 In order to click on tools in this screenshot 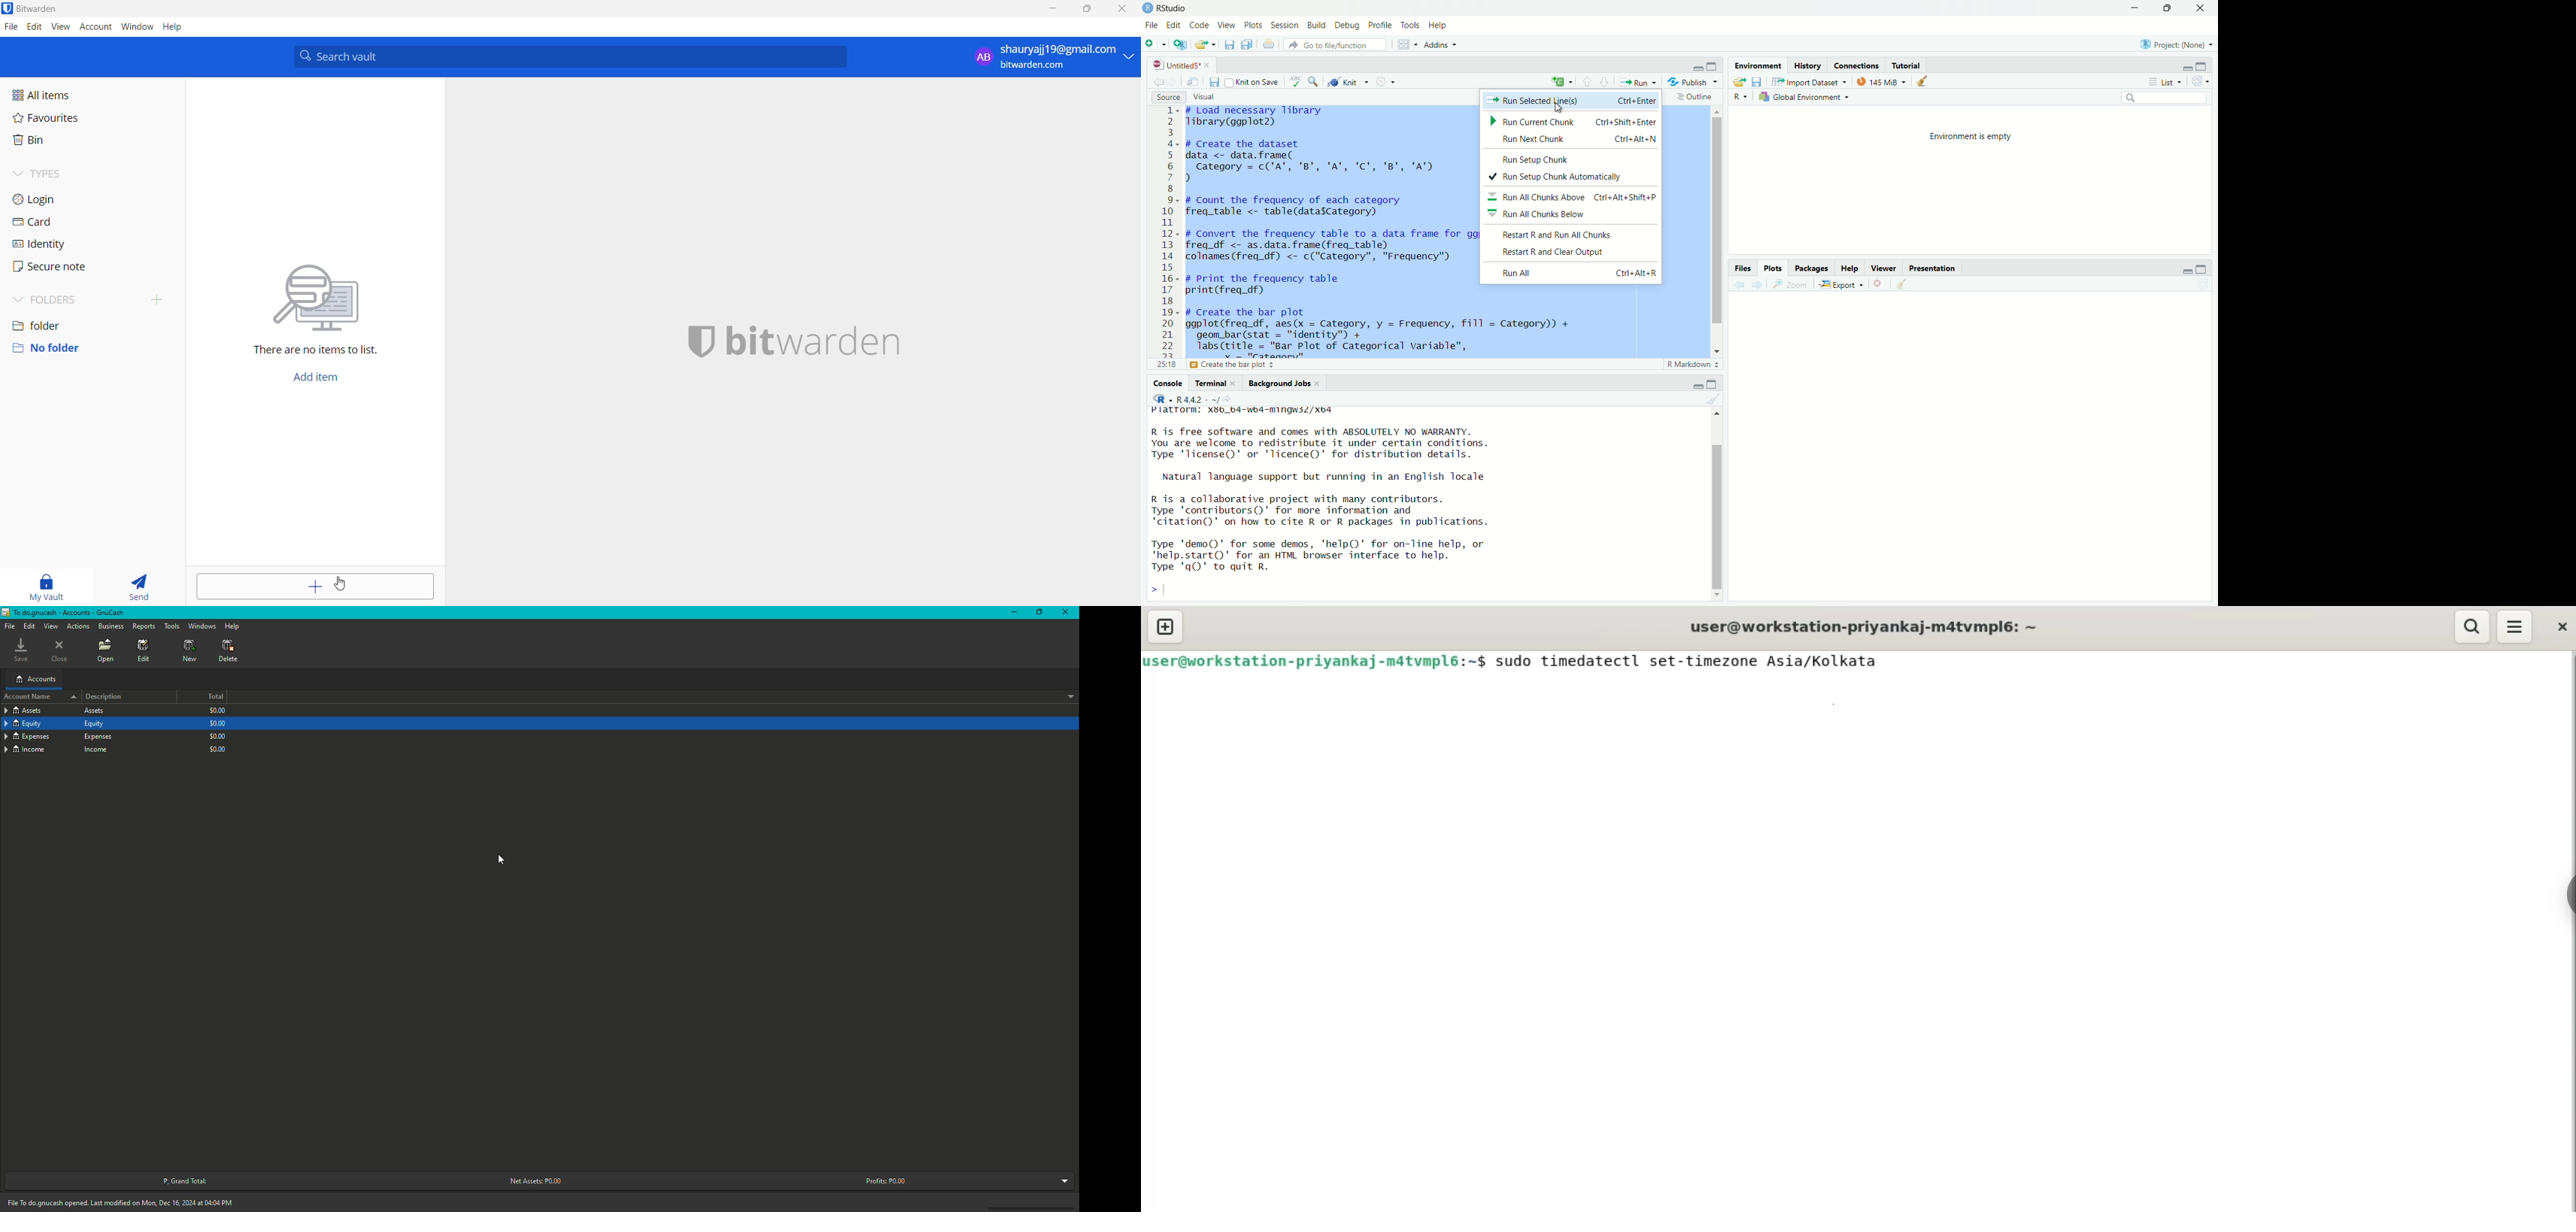, I will do `click(1412, 25)`.